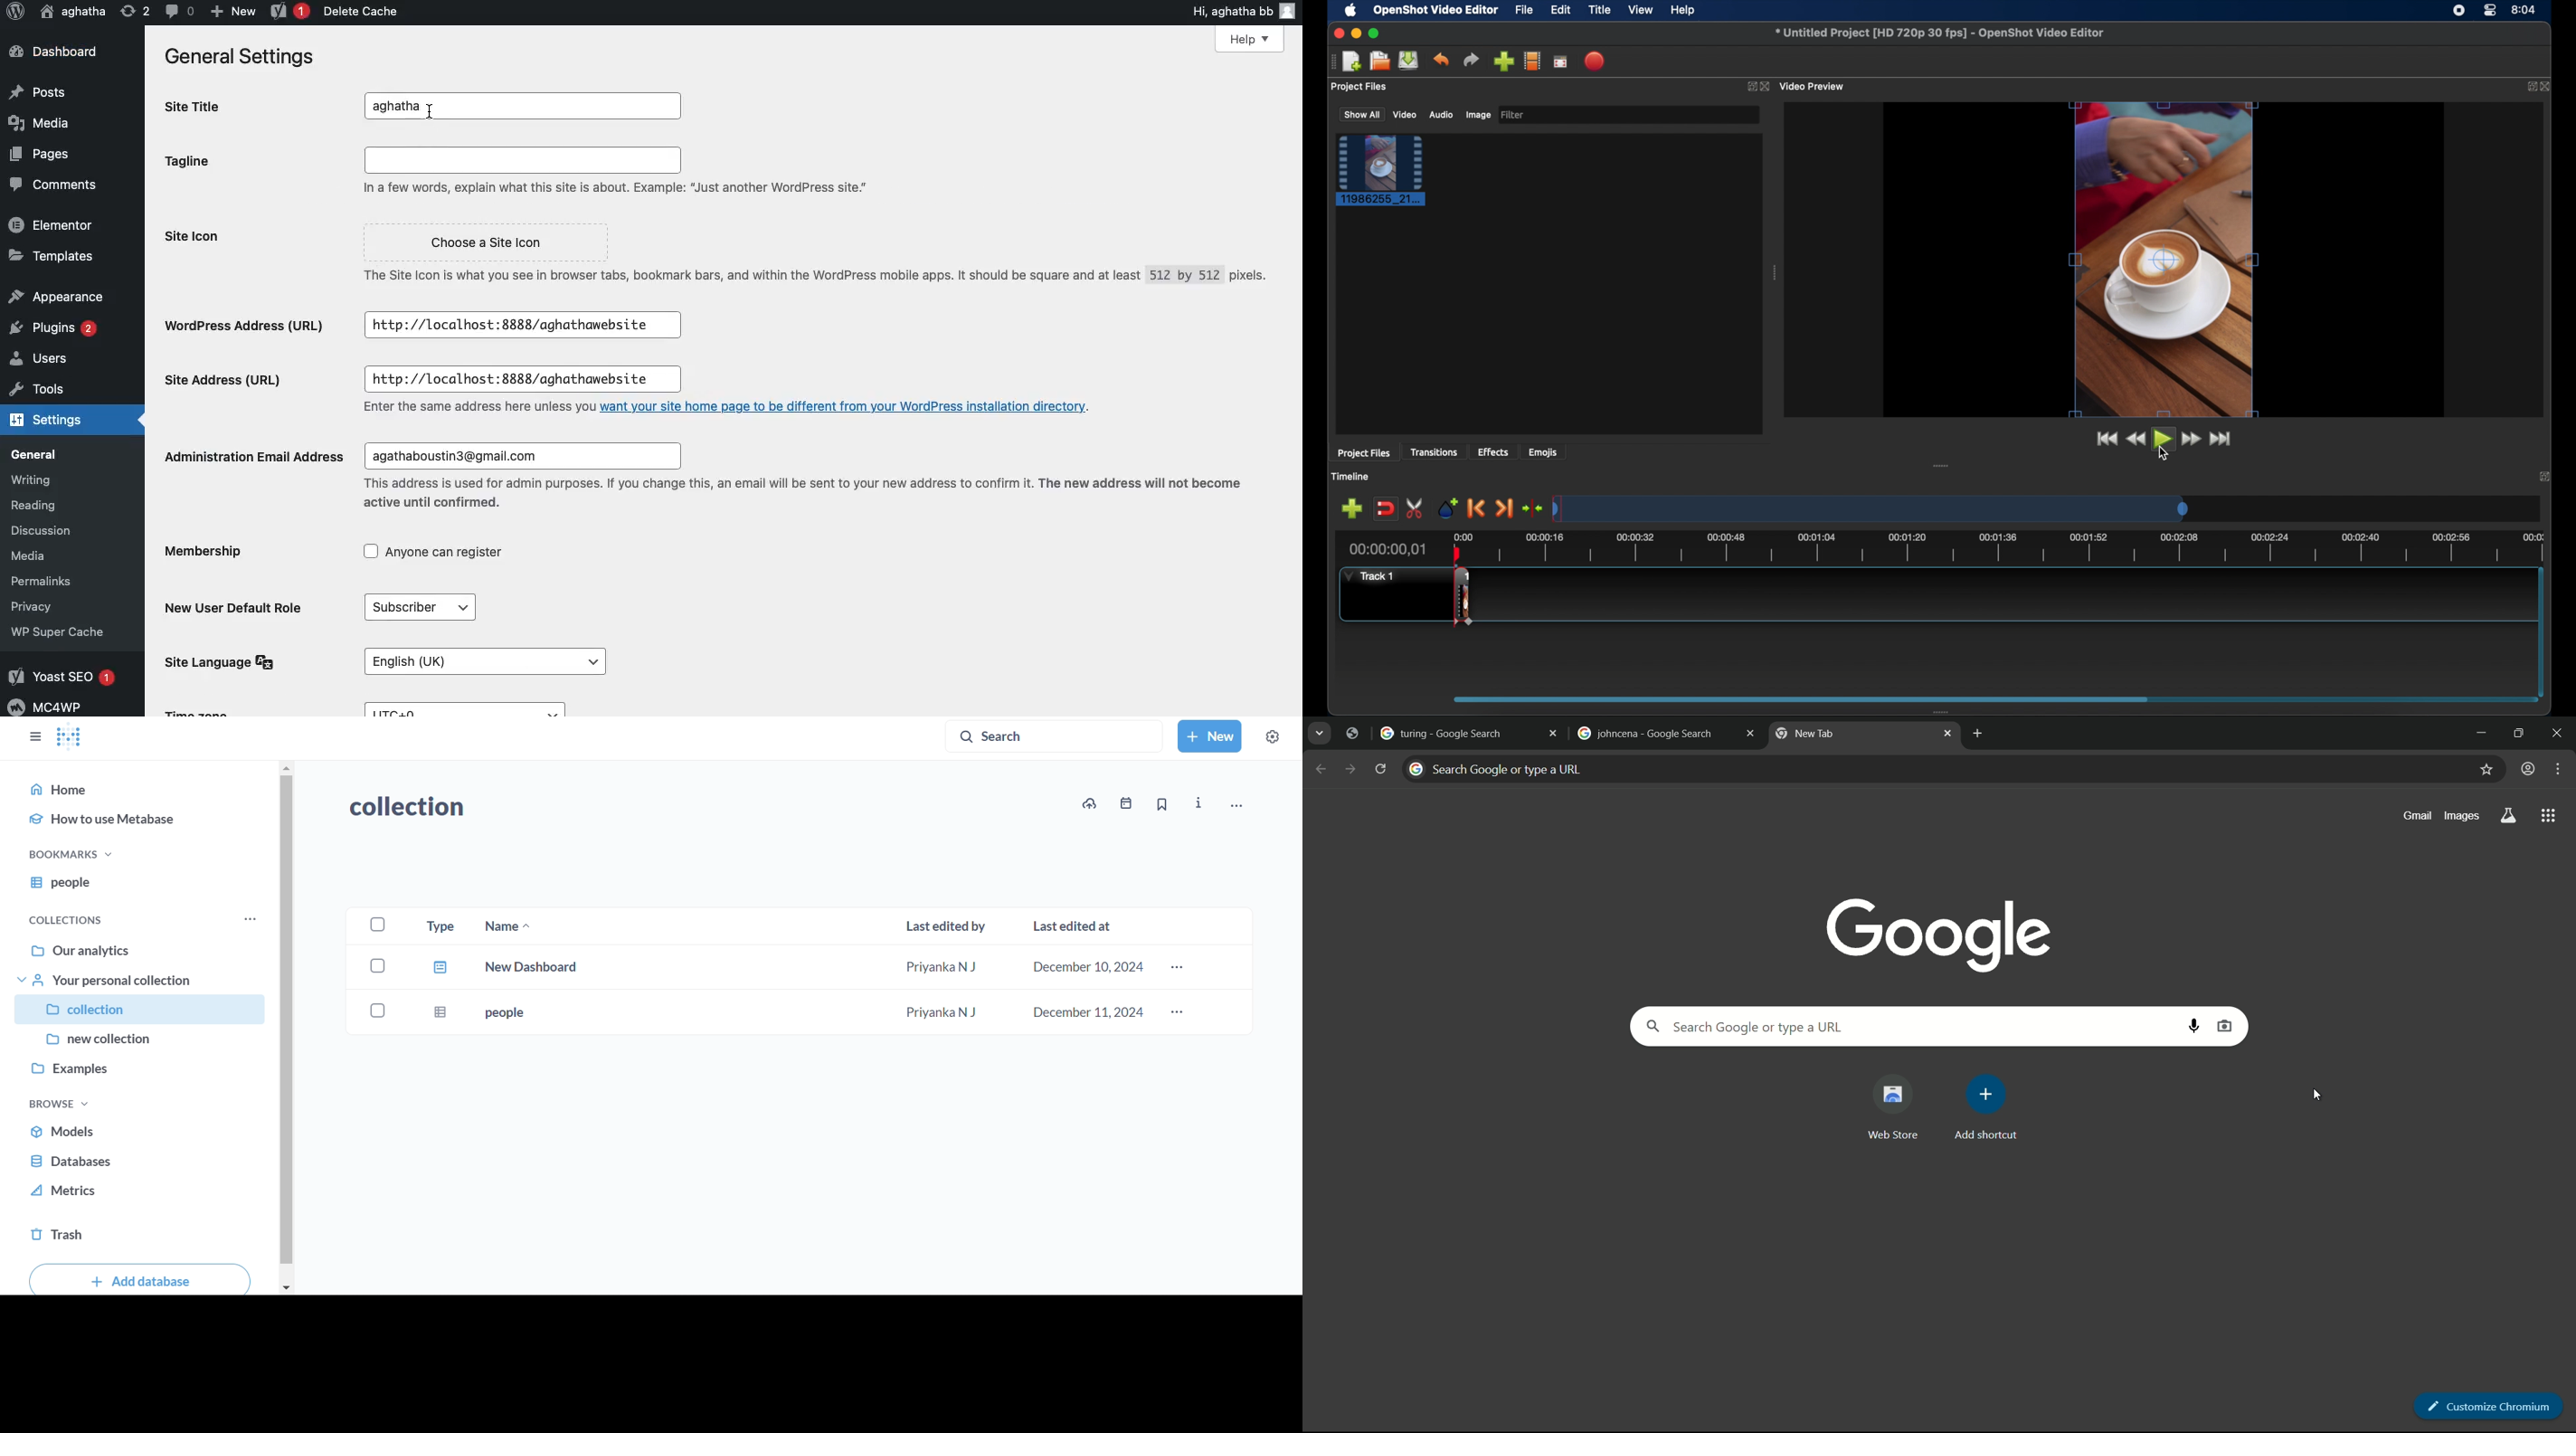 The image size is (2576, 1456). I want to click on Site title, so click(194, 105).